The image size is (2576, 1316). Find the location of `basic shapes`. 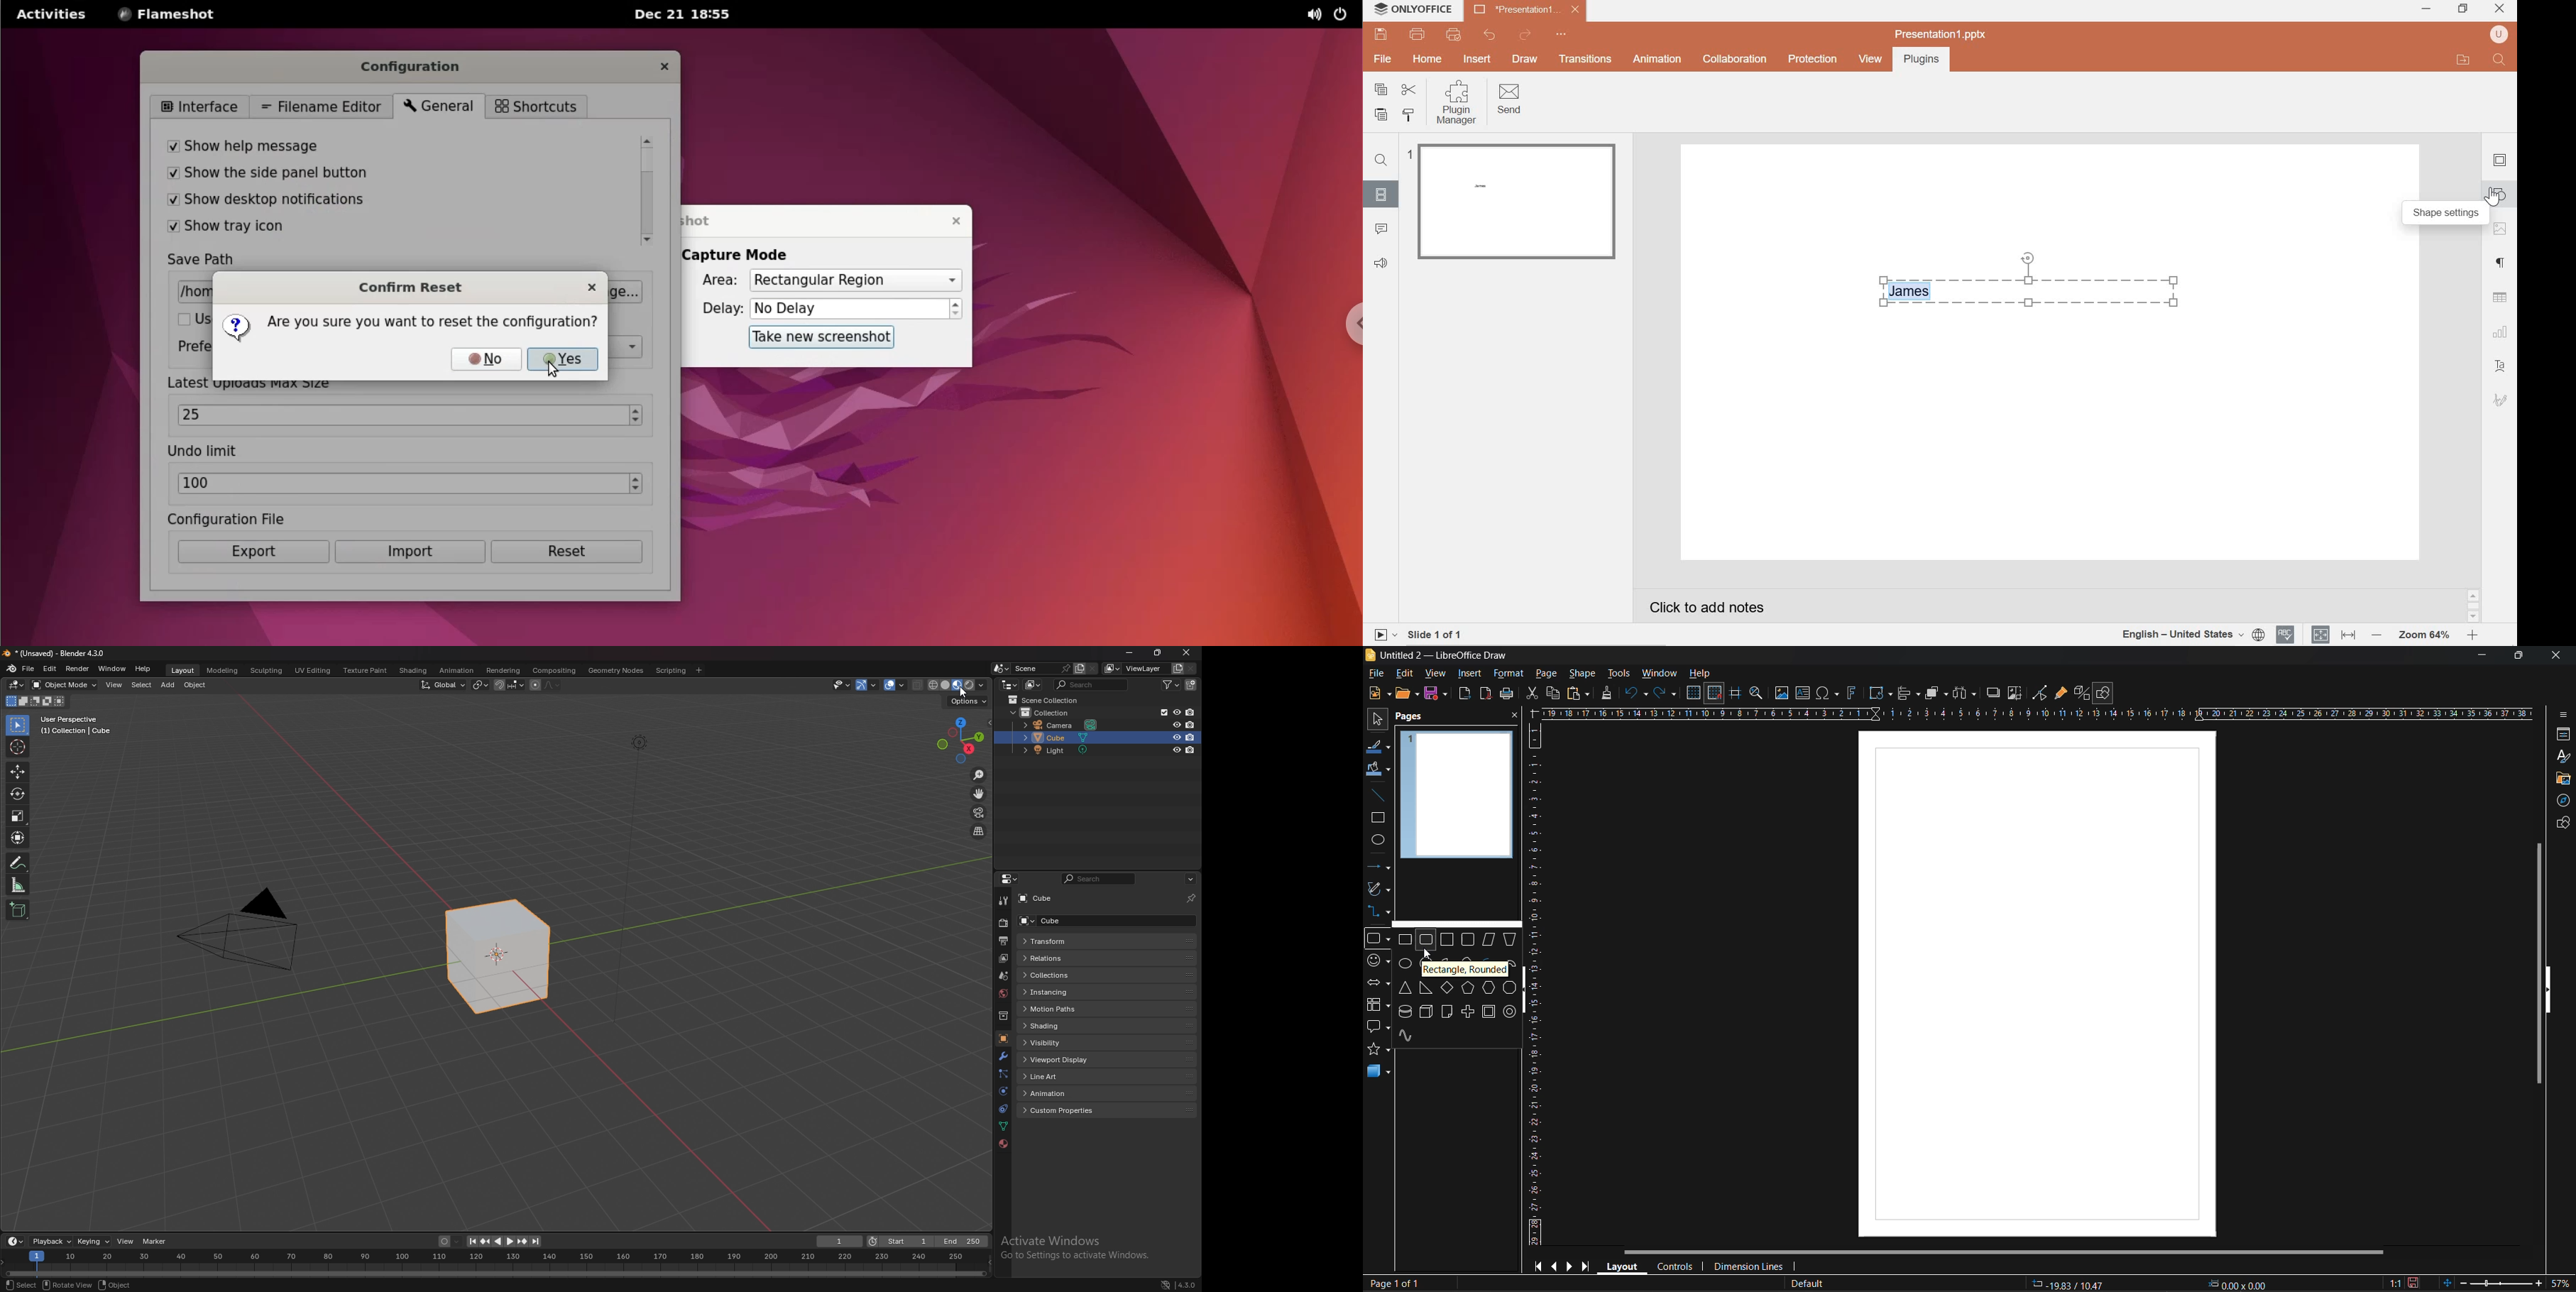

basic shapes is located at coordinates (1377, 939).